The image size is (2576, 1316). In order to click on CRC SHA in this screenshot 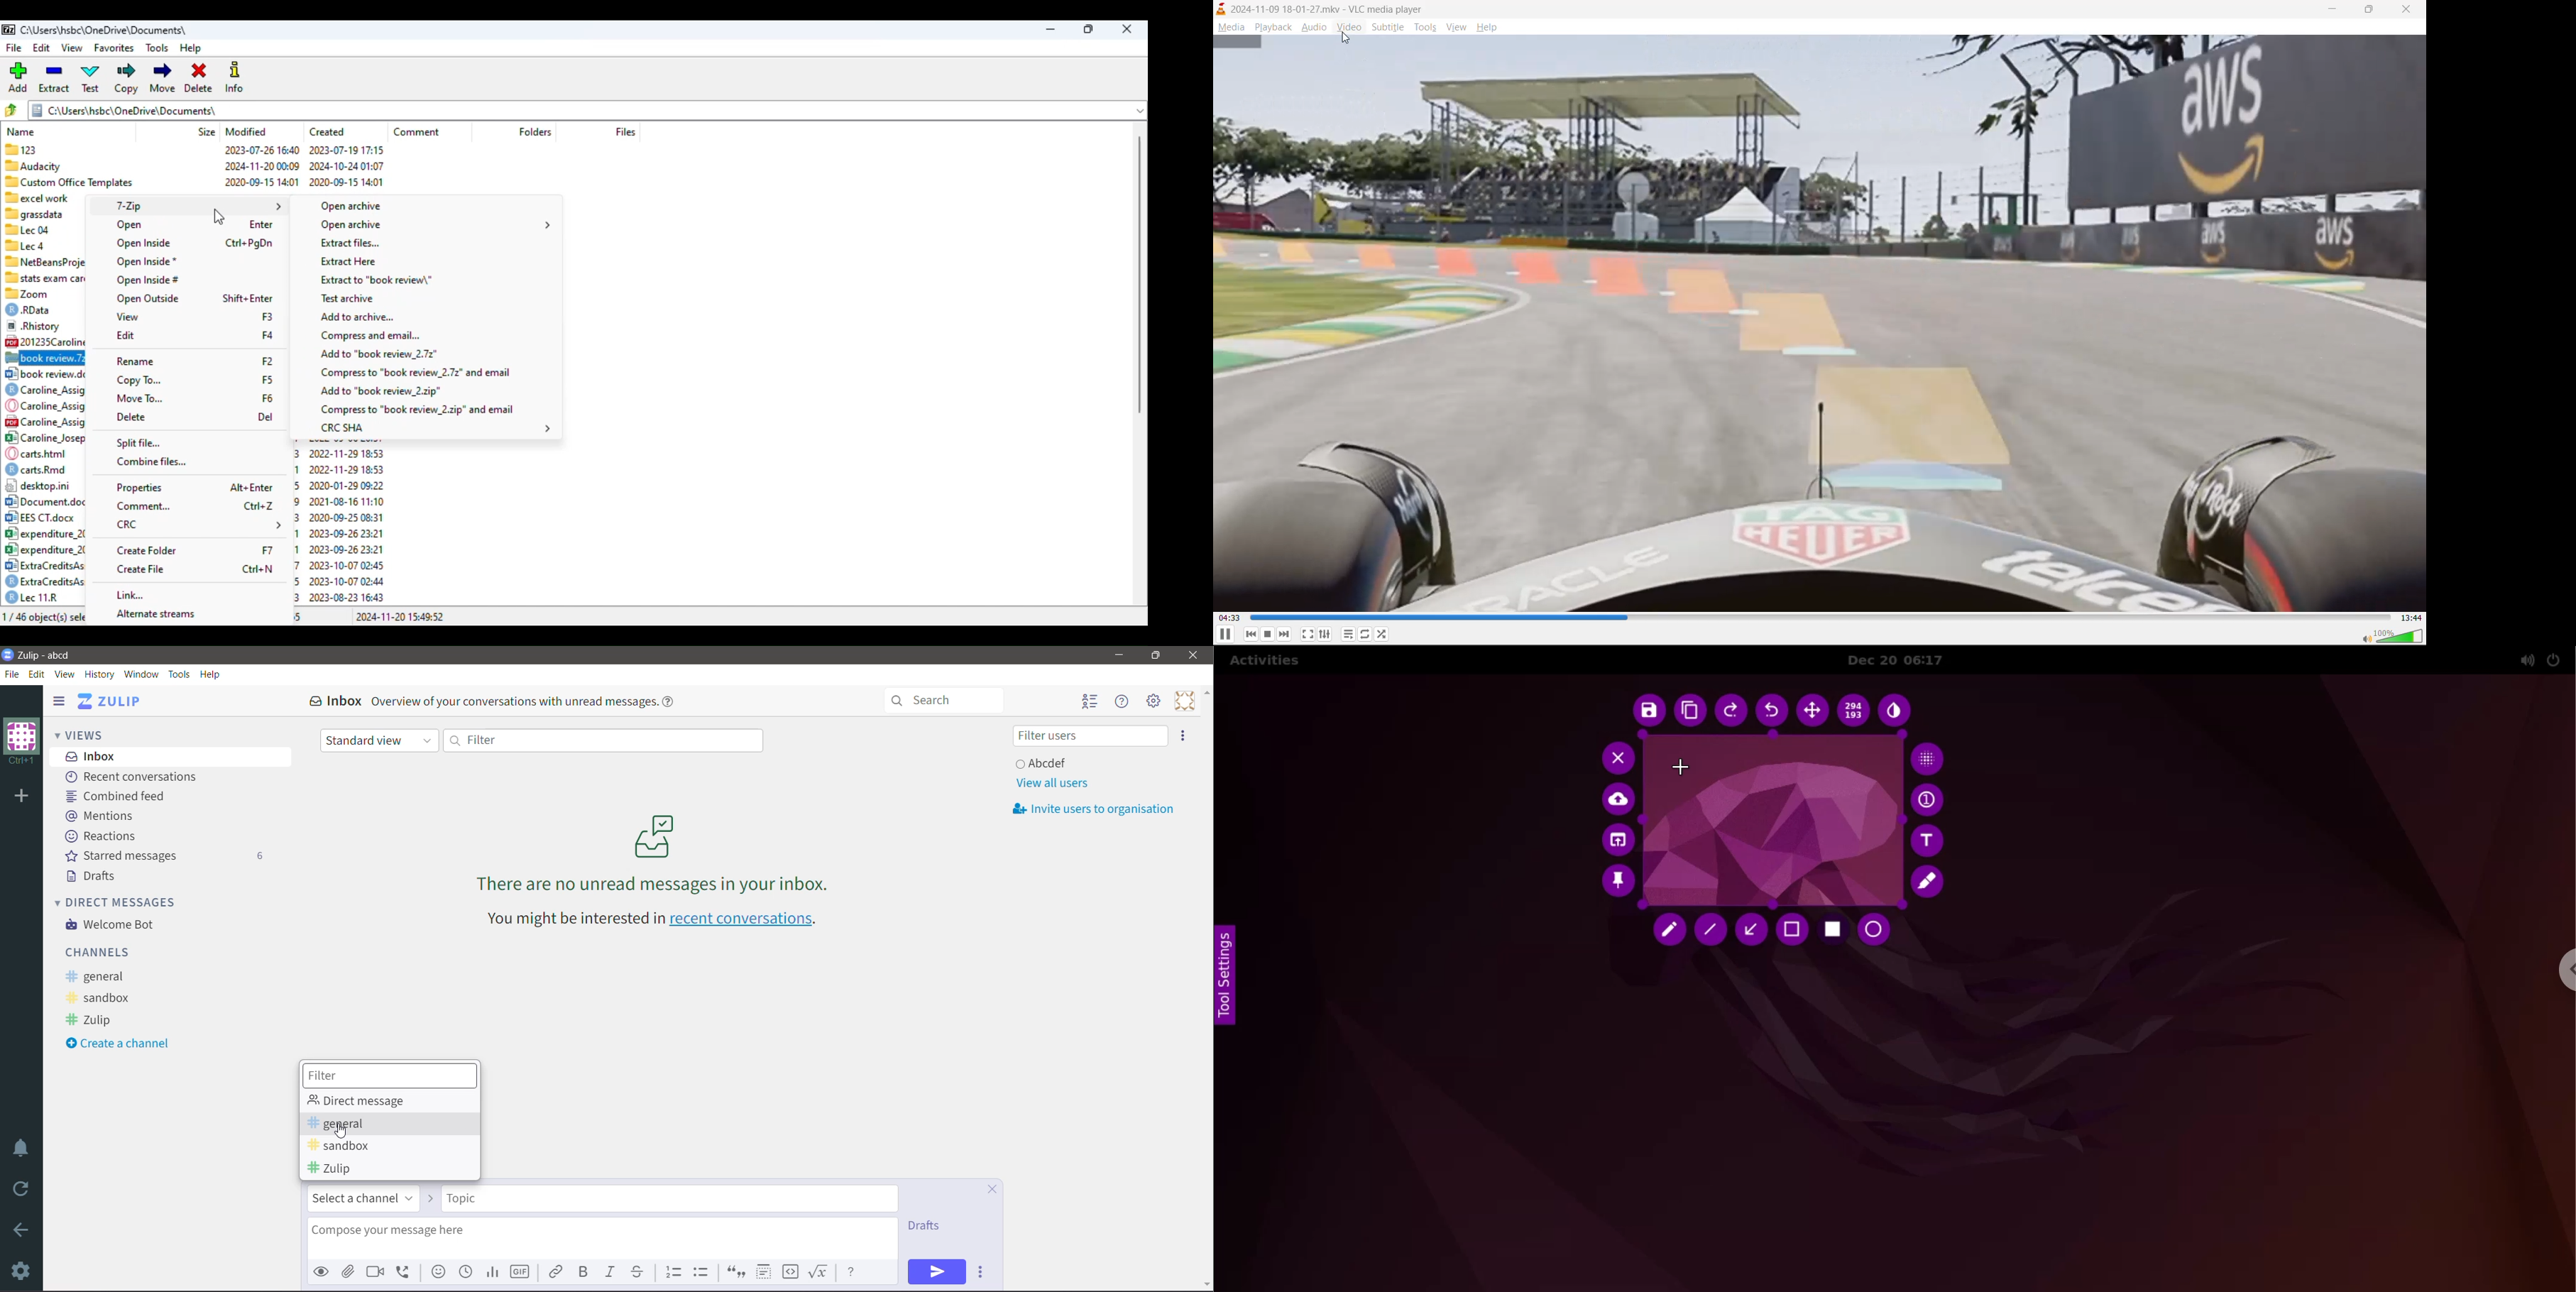, I will do `click(435, 429)`.